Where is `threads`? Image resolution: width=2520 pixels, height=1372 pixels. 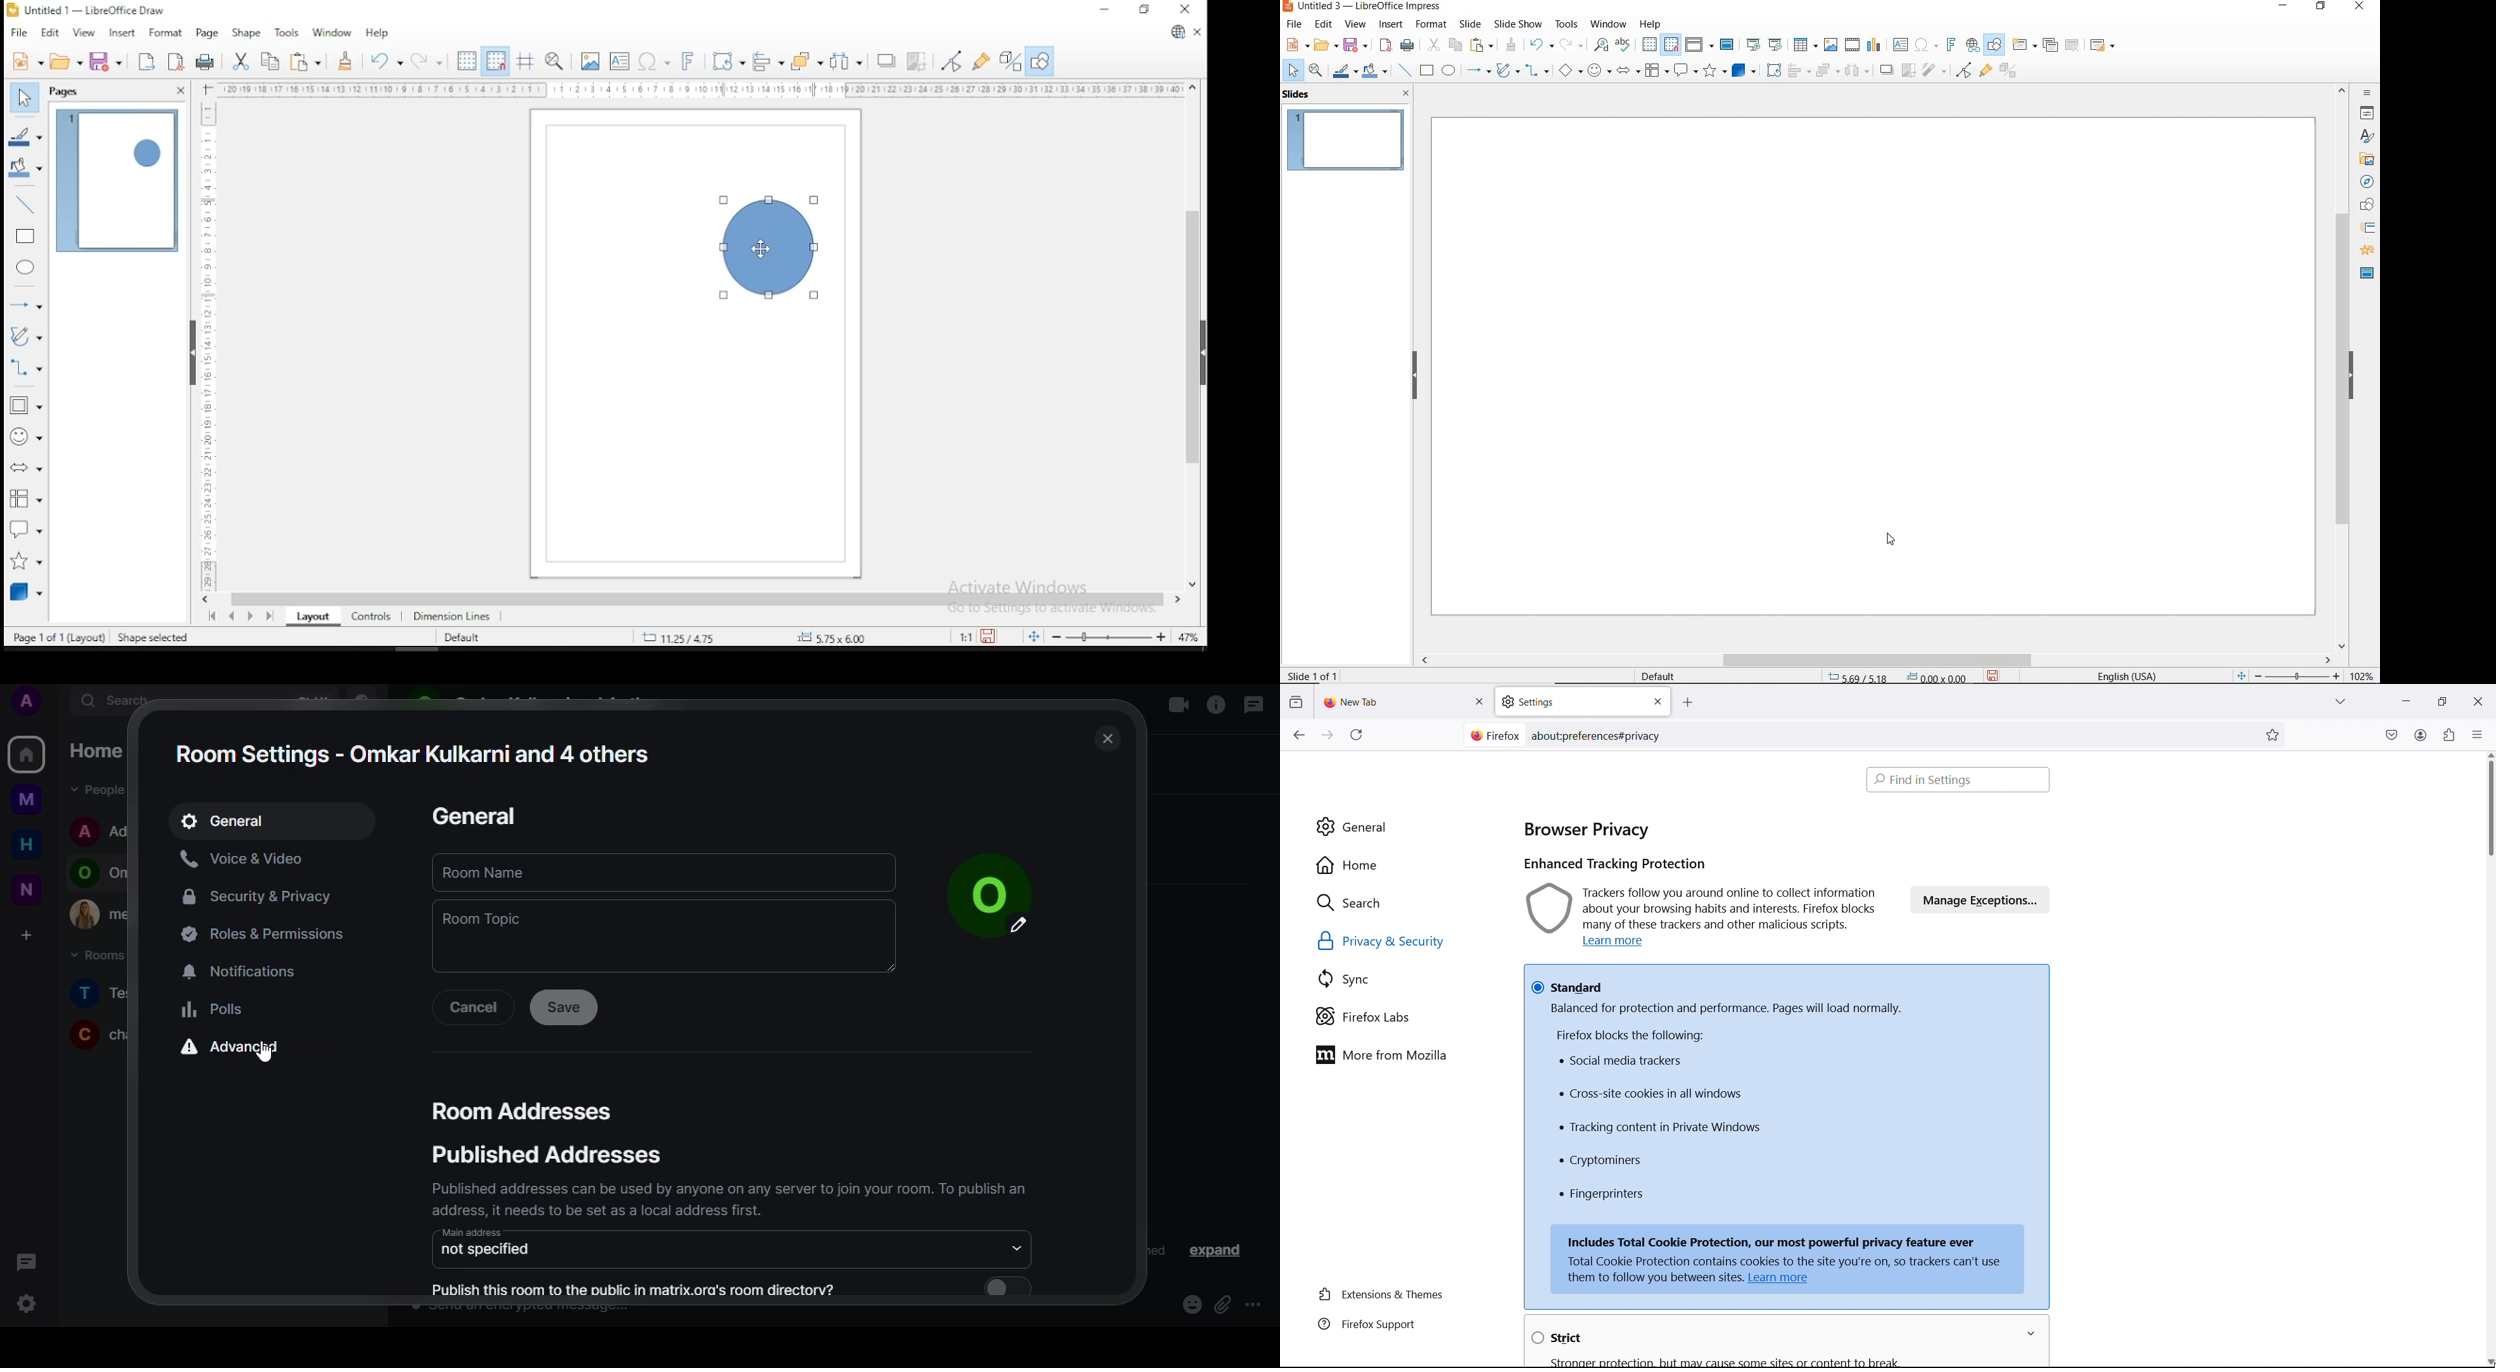 threads is located at coordinates (30, 1265).